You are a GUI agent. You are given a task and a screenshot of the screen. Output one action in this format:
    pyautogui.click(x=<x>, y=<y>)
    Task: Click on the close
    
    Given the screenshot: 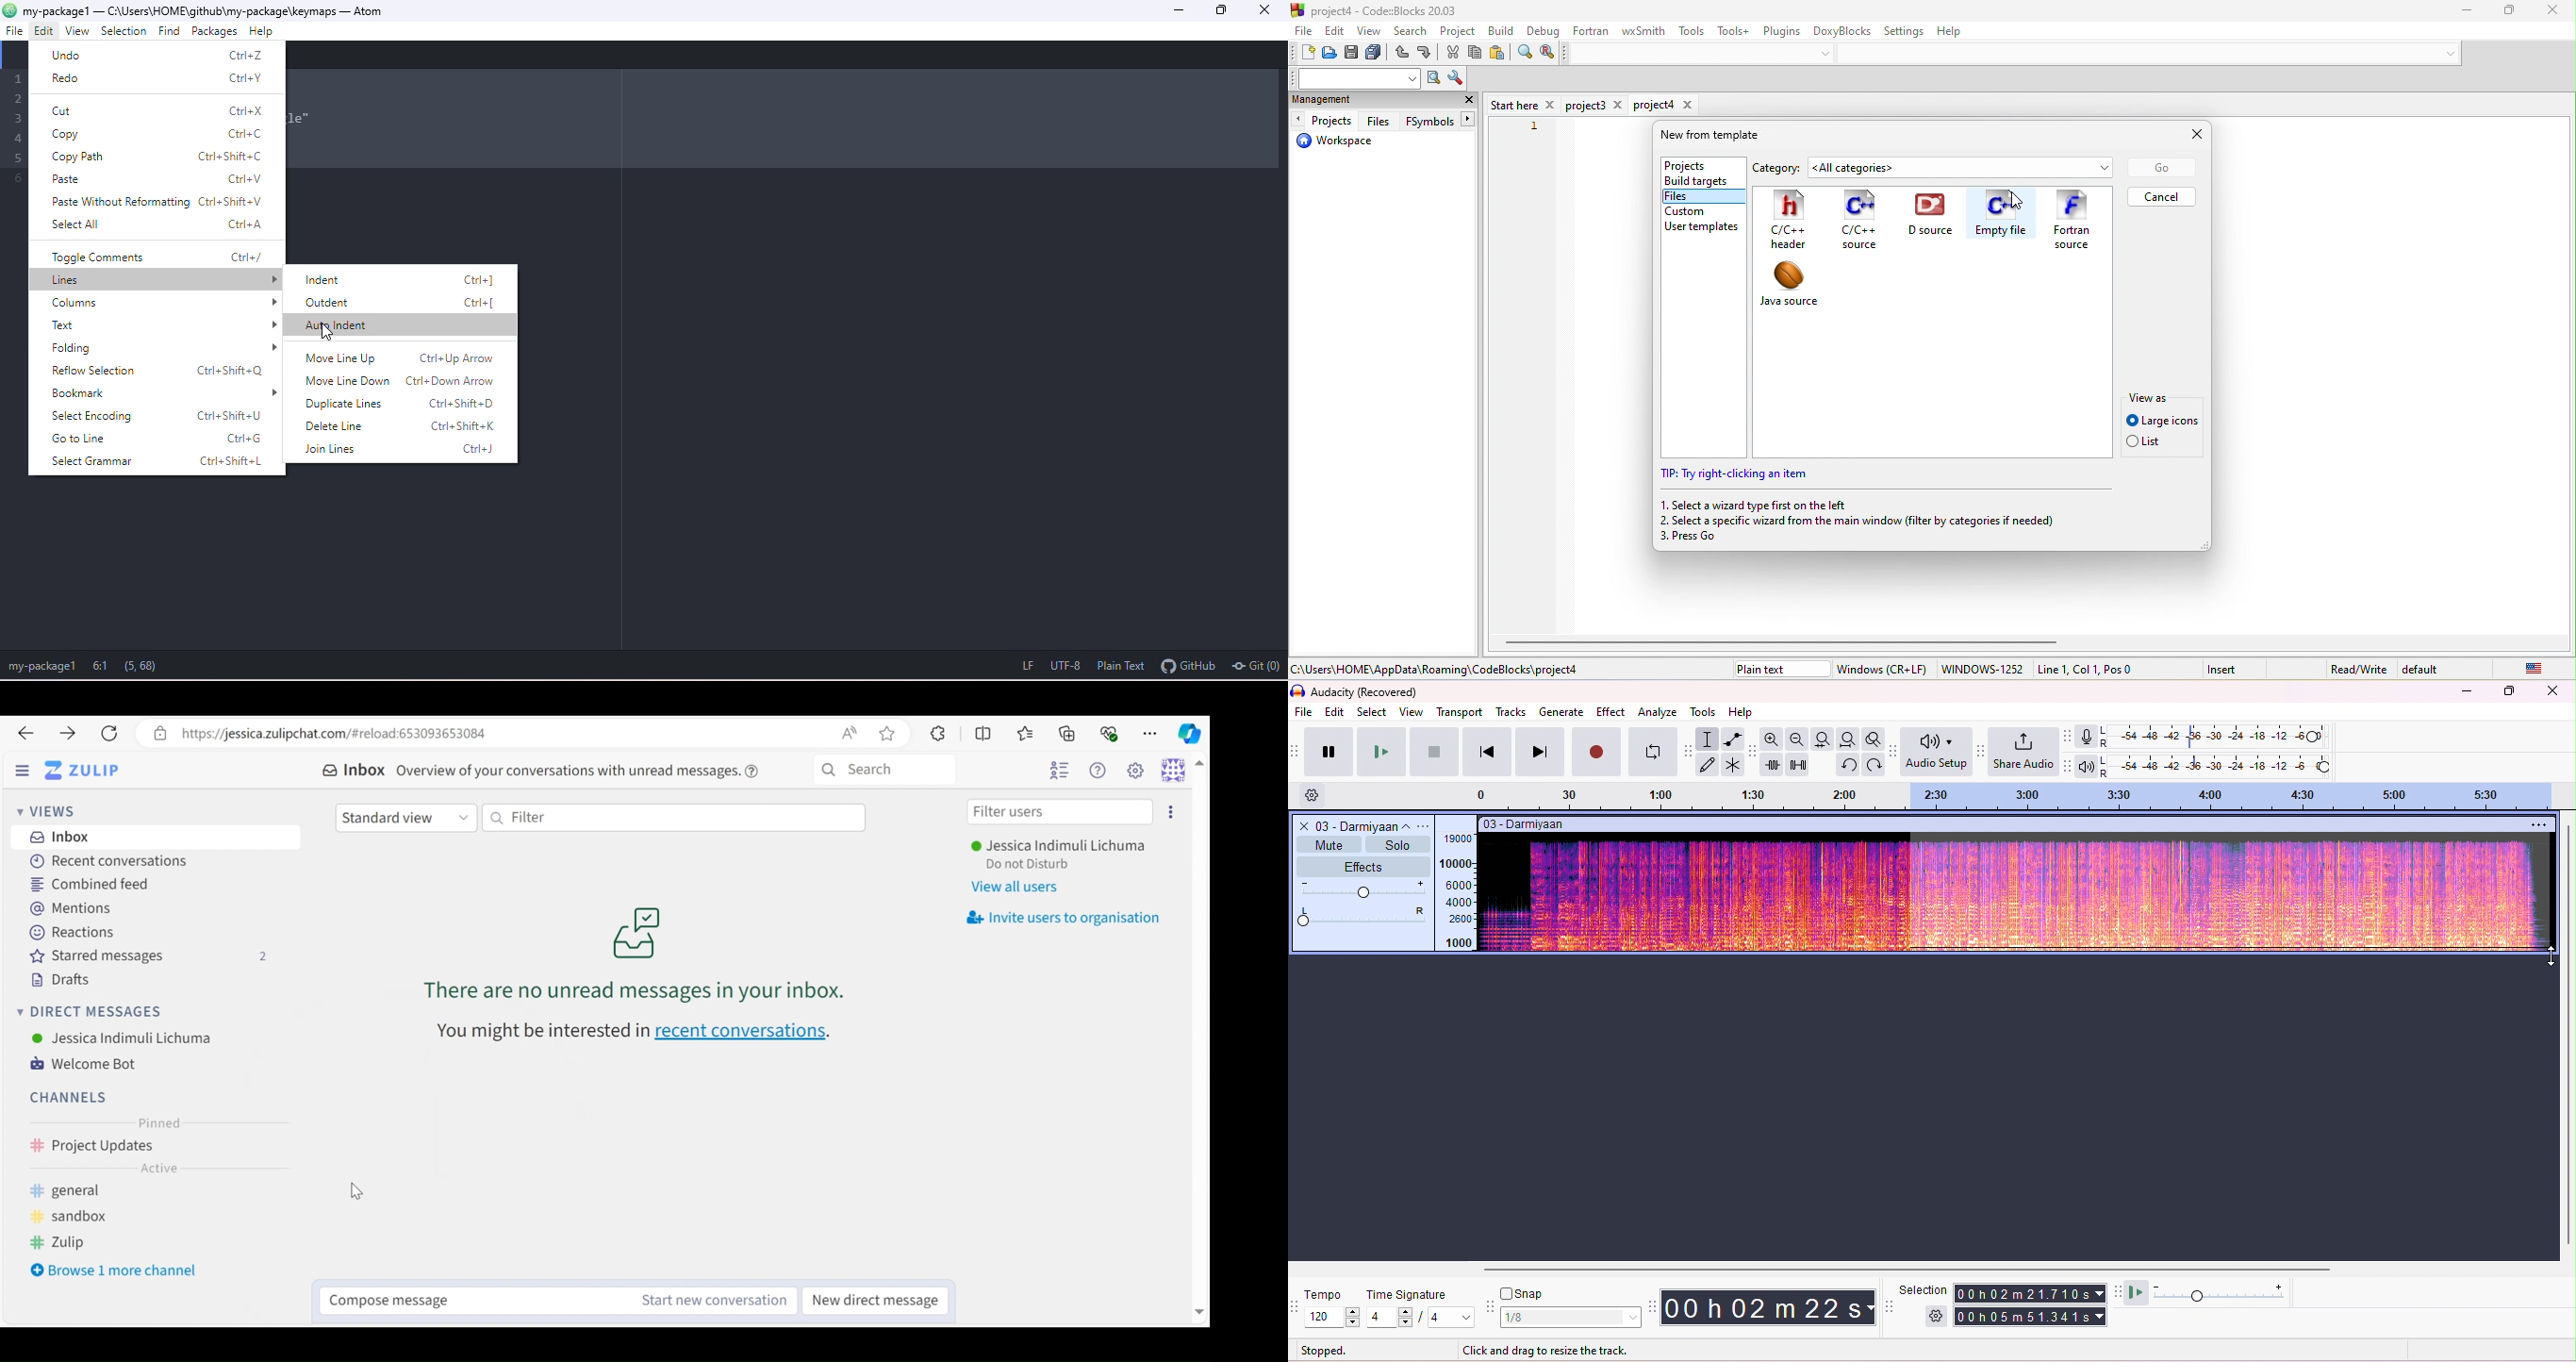 What is the action you would take?
    pyautogui.click(x=2186, y=135)
    